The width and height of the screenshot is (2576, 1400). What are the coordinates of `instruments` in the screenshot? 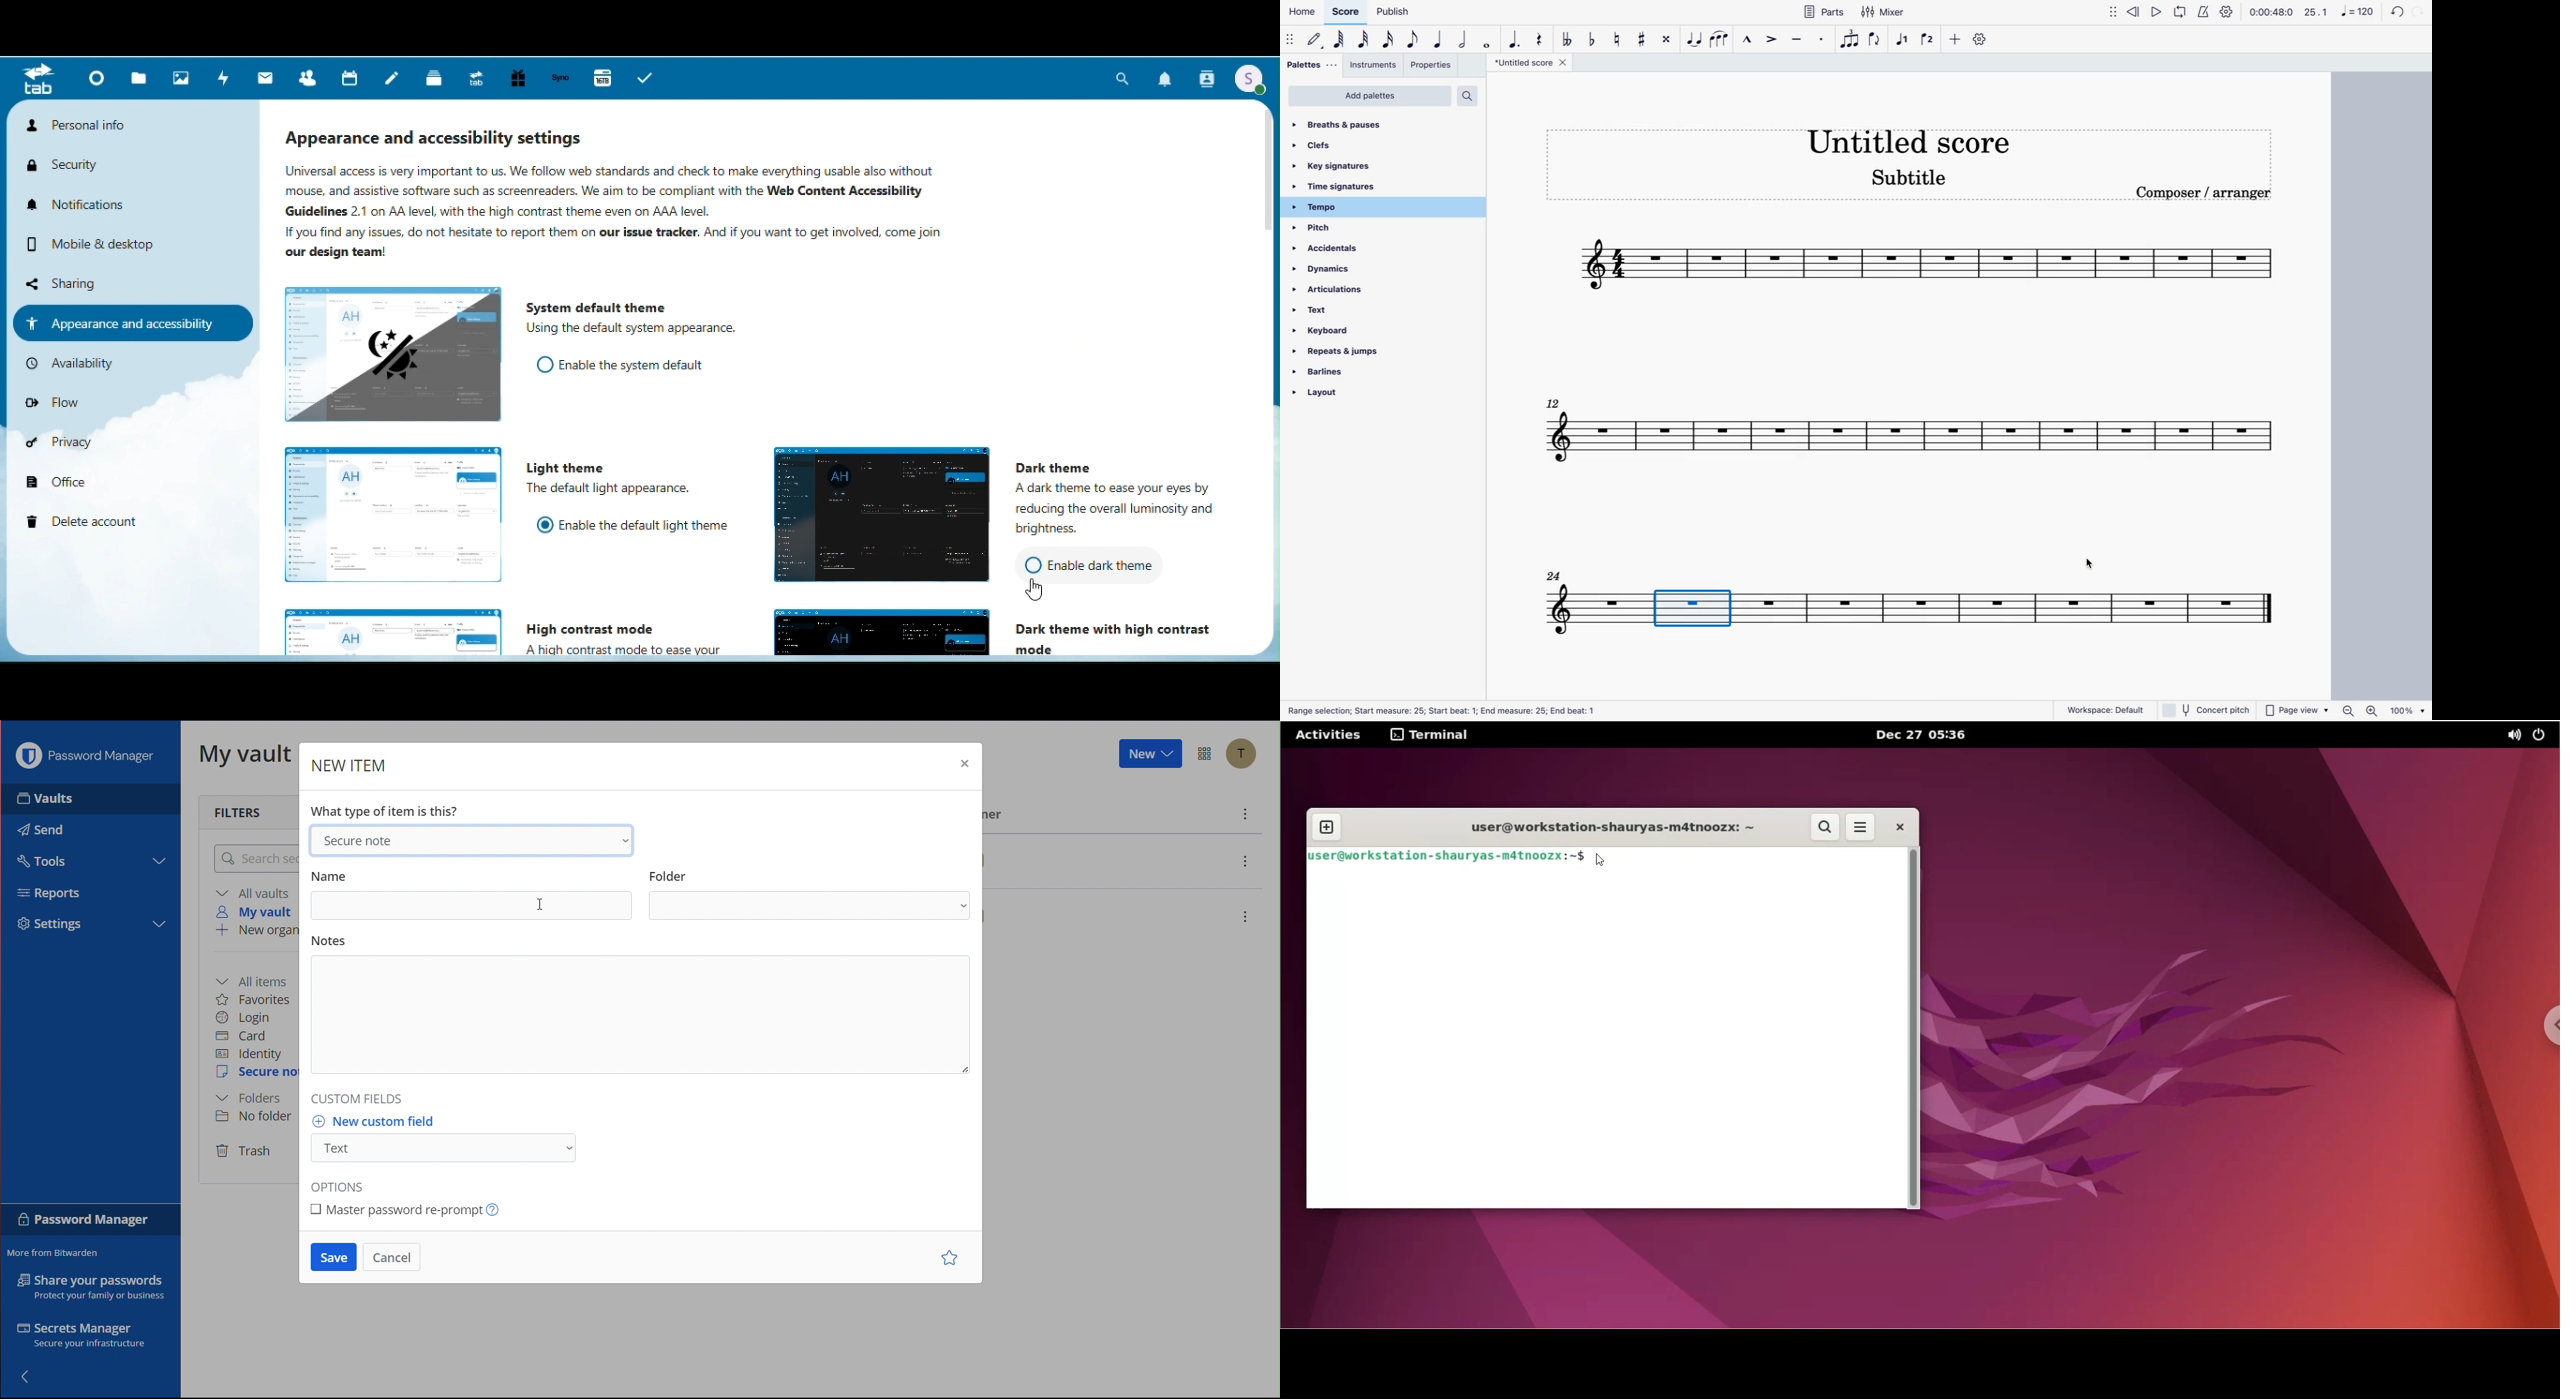 It's located at (1374, 66).